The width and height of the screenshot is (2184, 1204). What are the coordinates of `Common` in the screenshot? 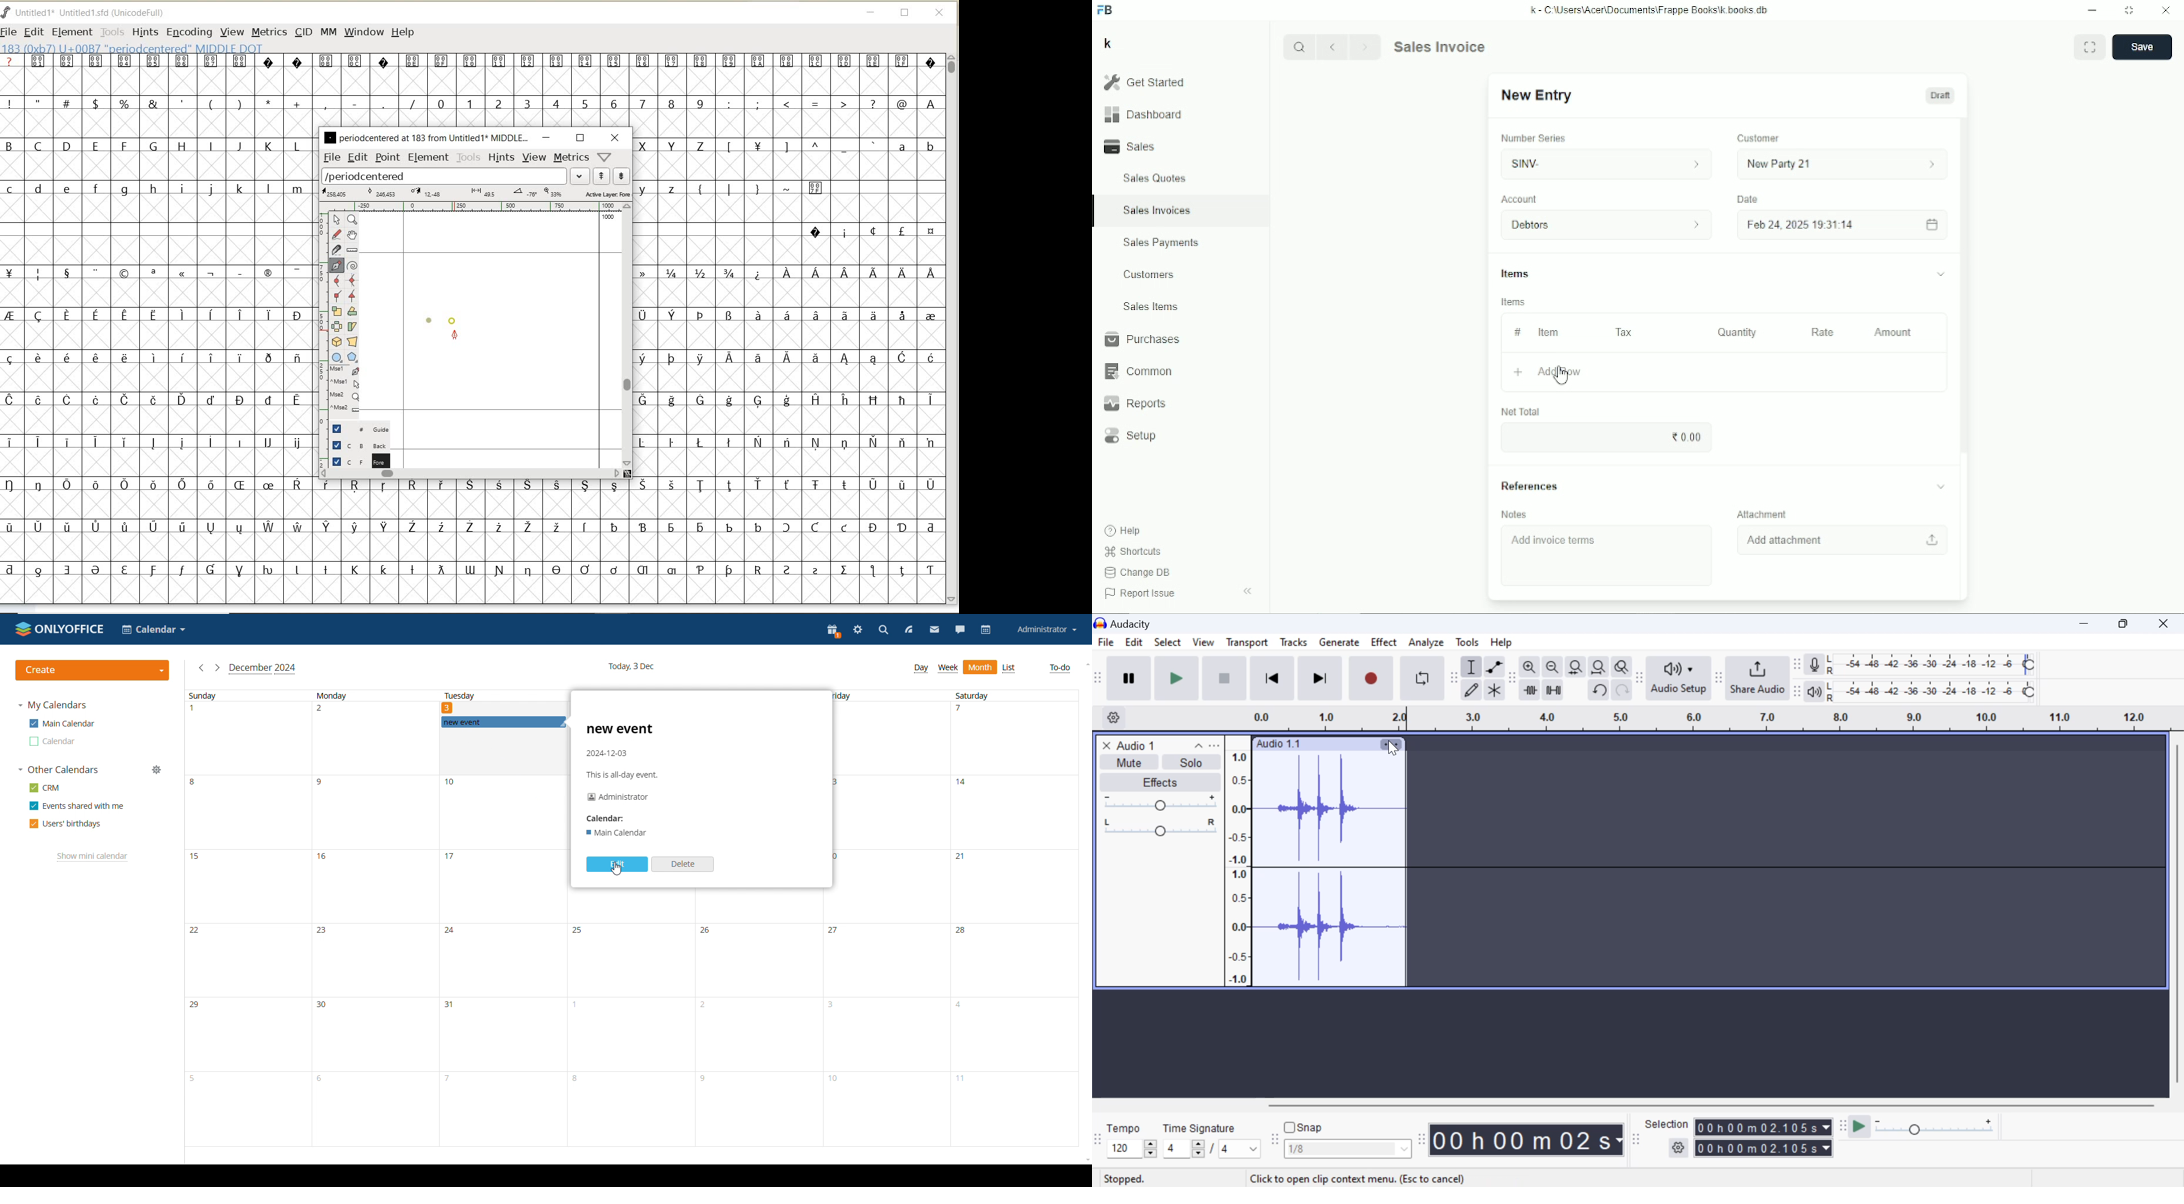 It's located at (1136, 371).